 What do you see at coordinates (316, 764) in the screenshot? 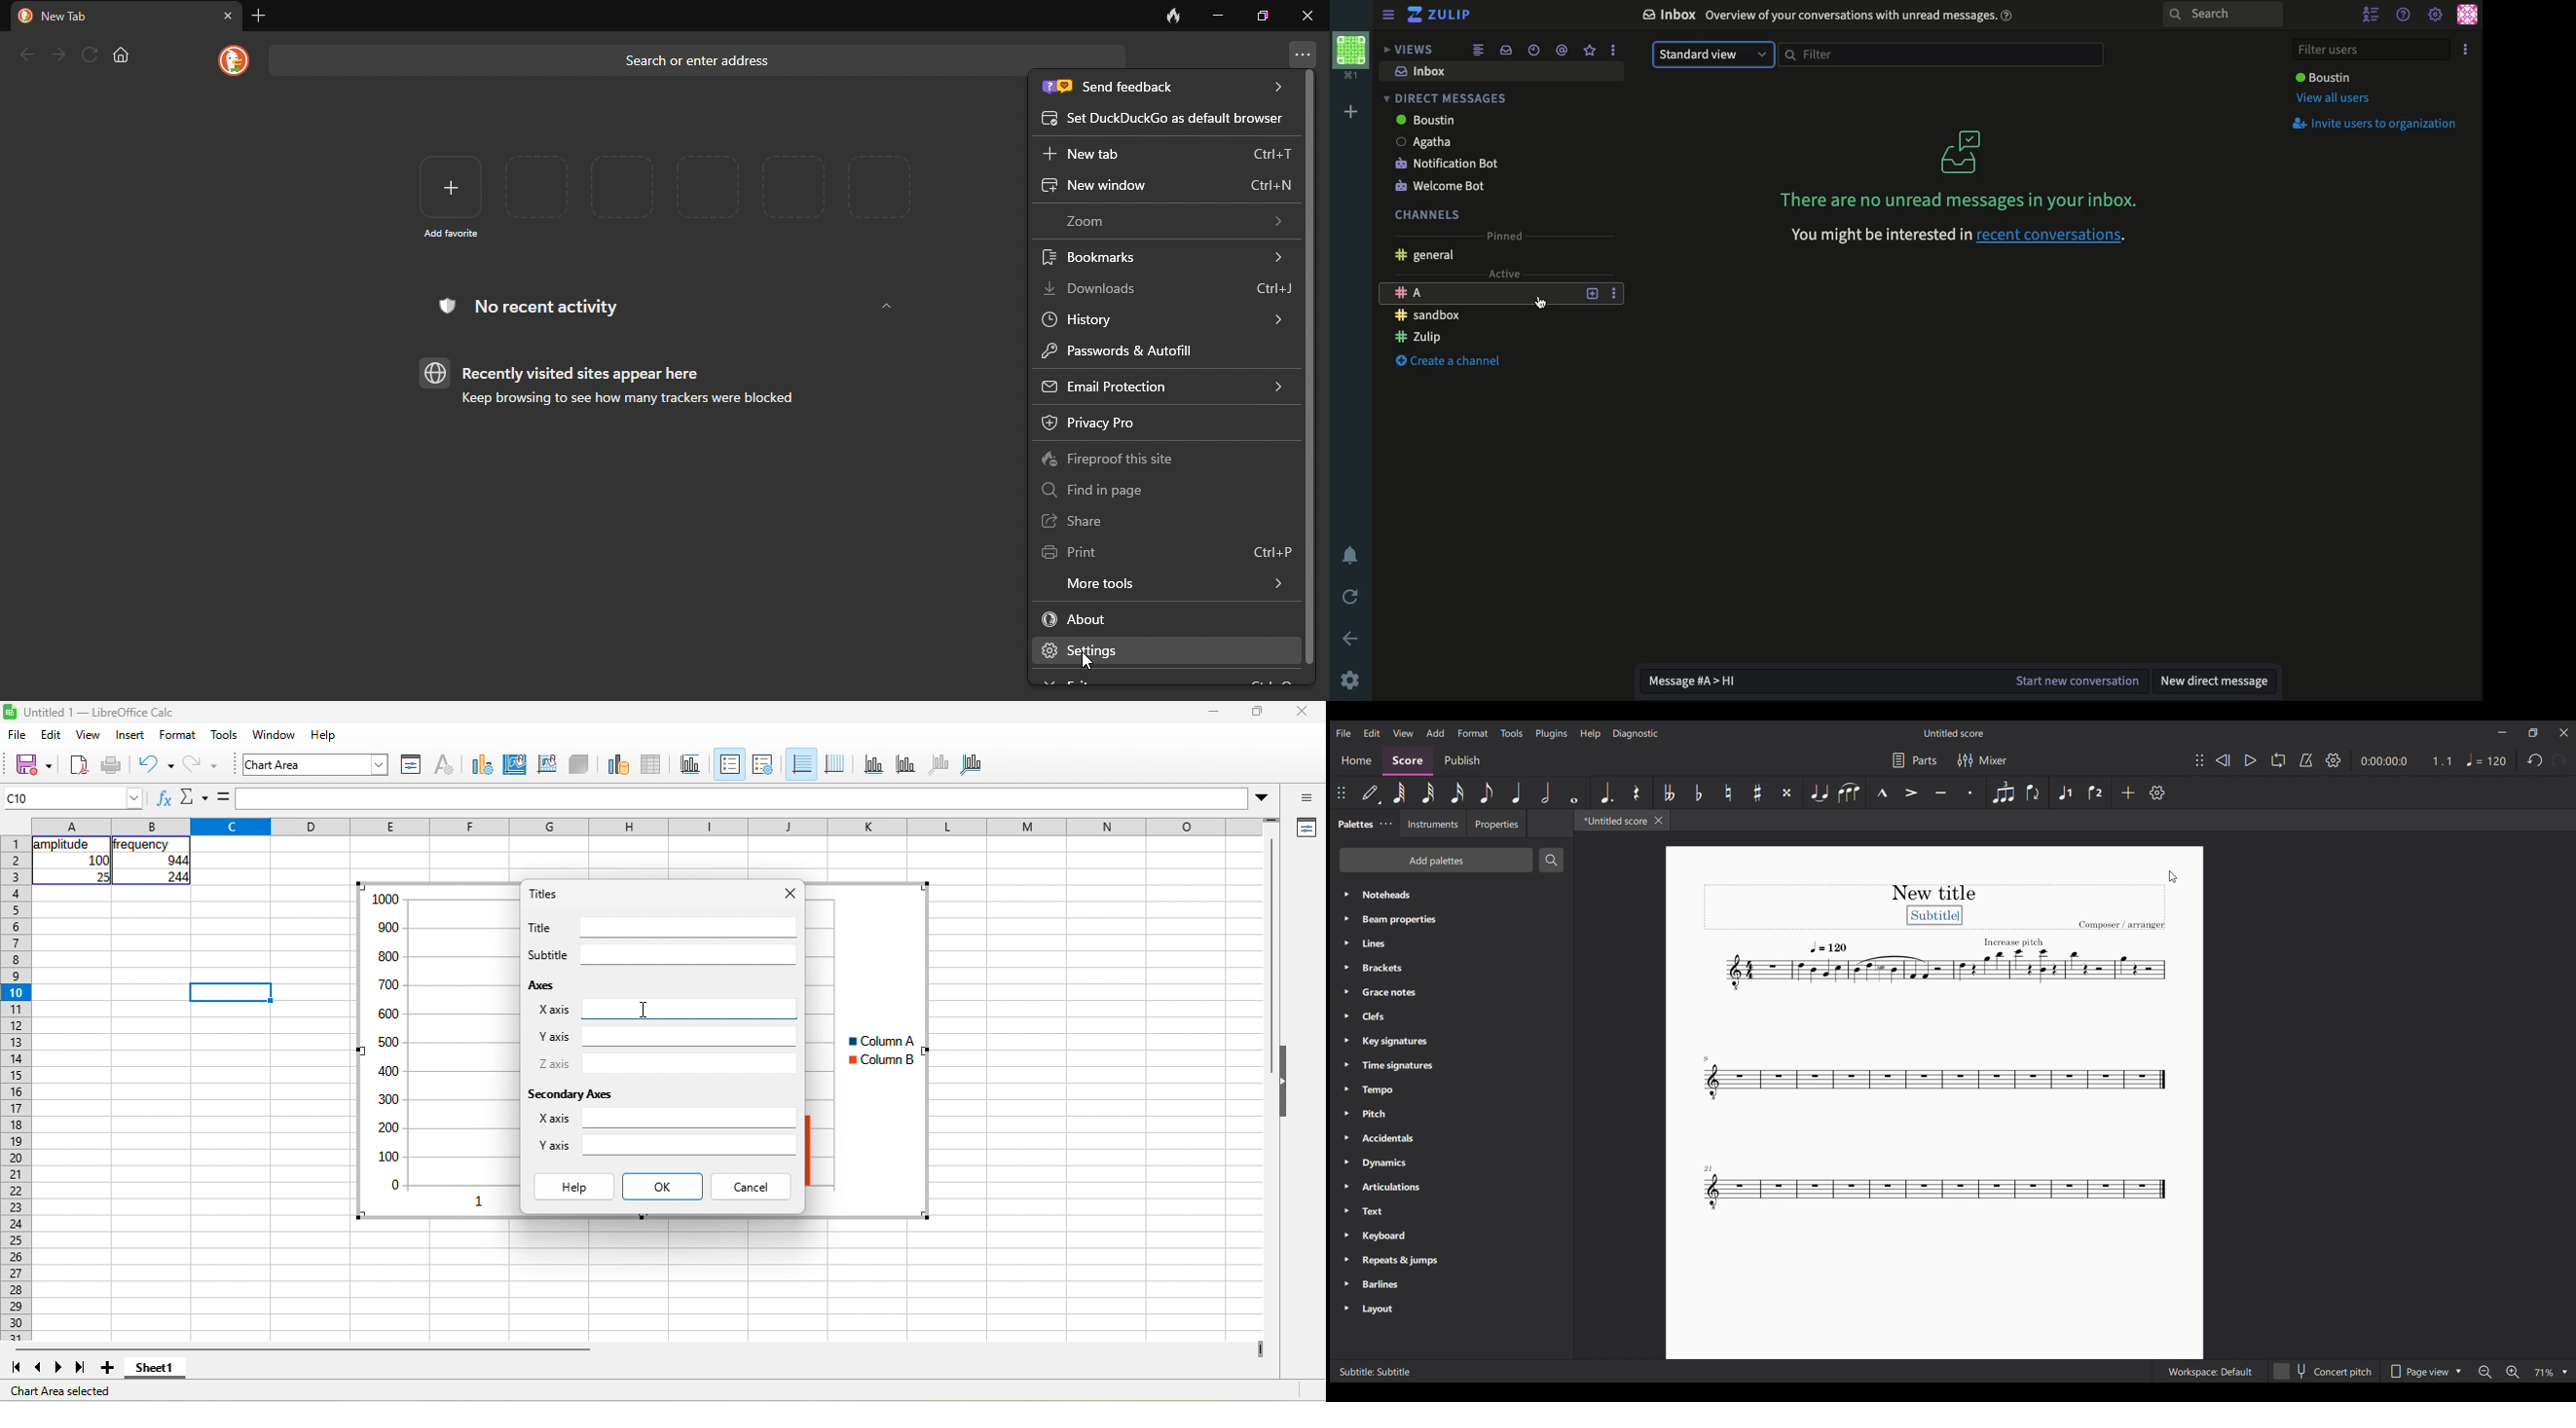
I see `font name` at bounding box center [316, 764].